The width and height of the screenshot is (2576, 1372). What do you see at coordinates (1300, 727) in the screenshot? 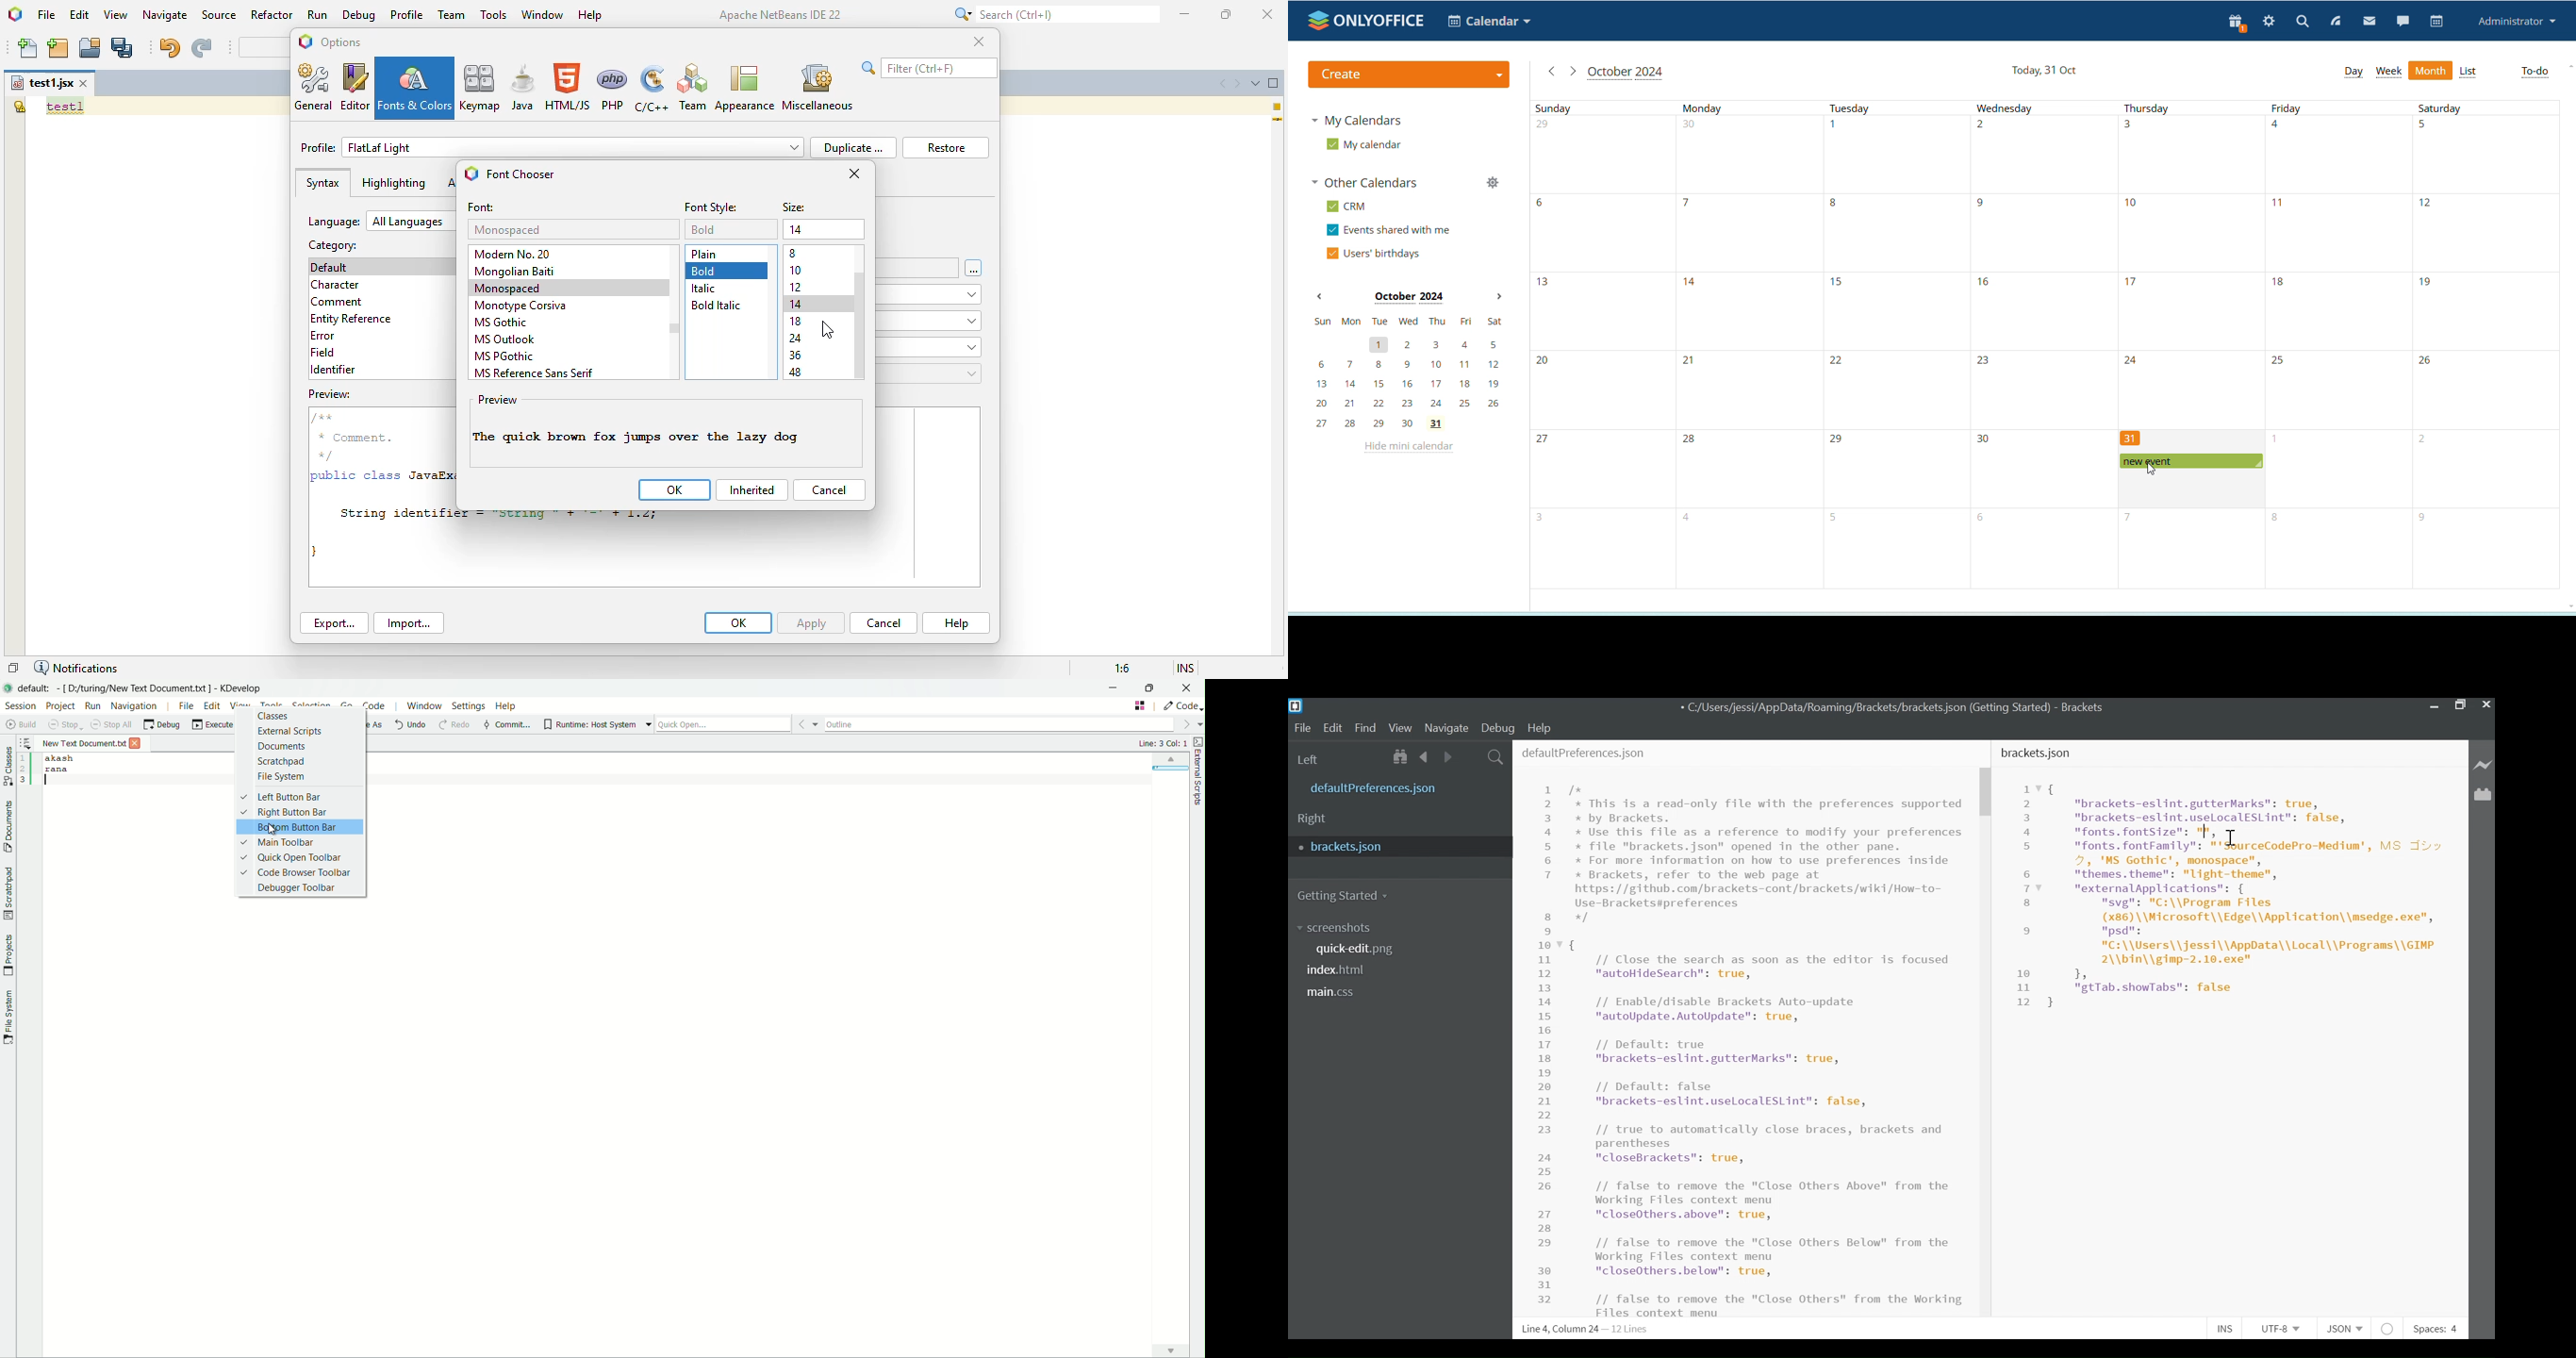
I see `File ` at bounding box center [1300, 727].